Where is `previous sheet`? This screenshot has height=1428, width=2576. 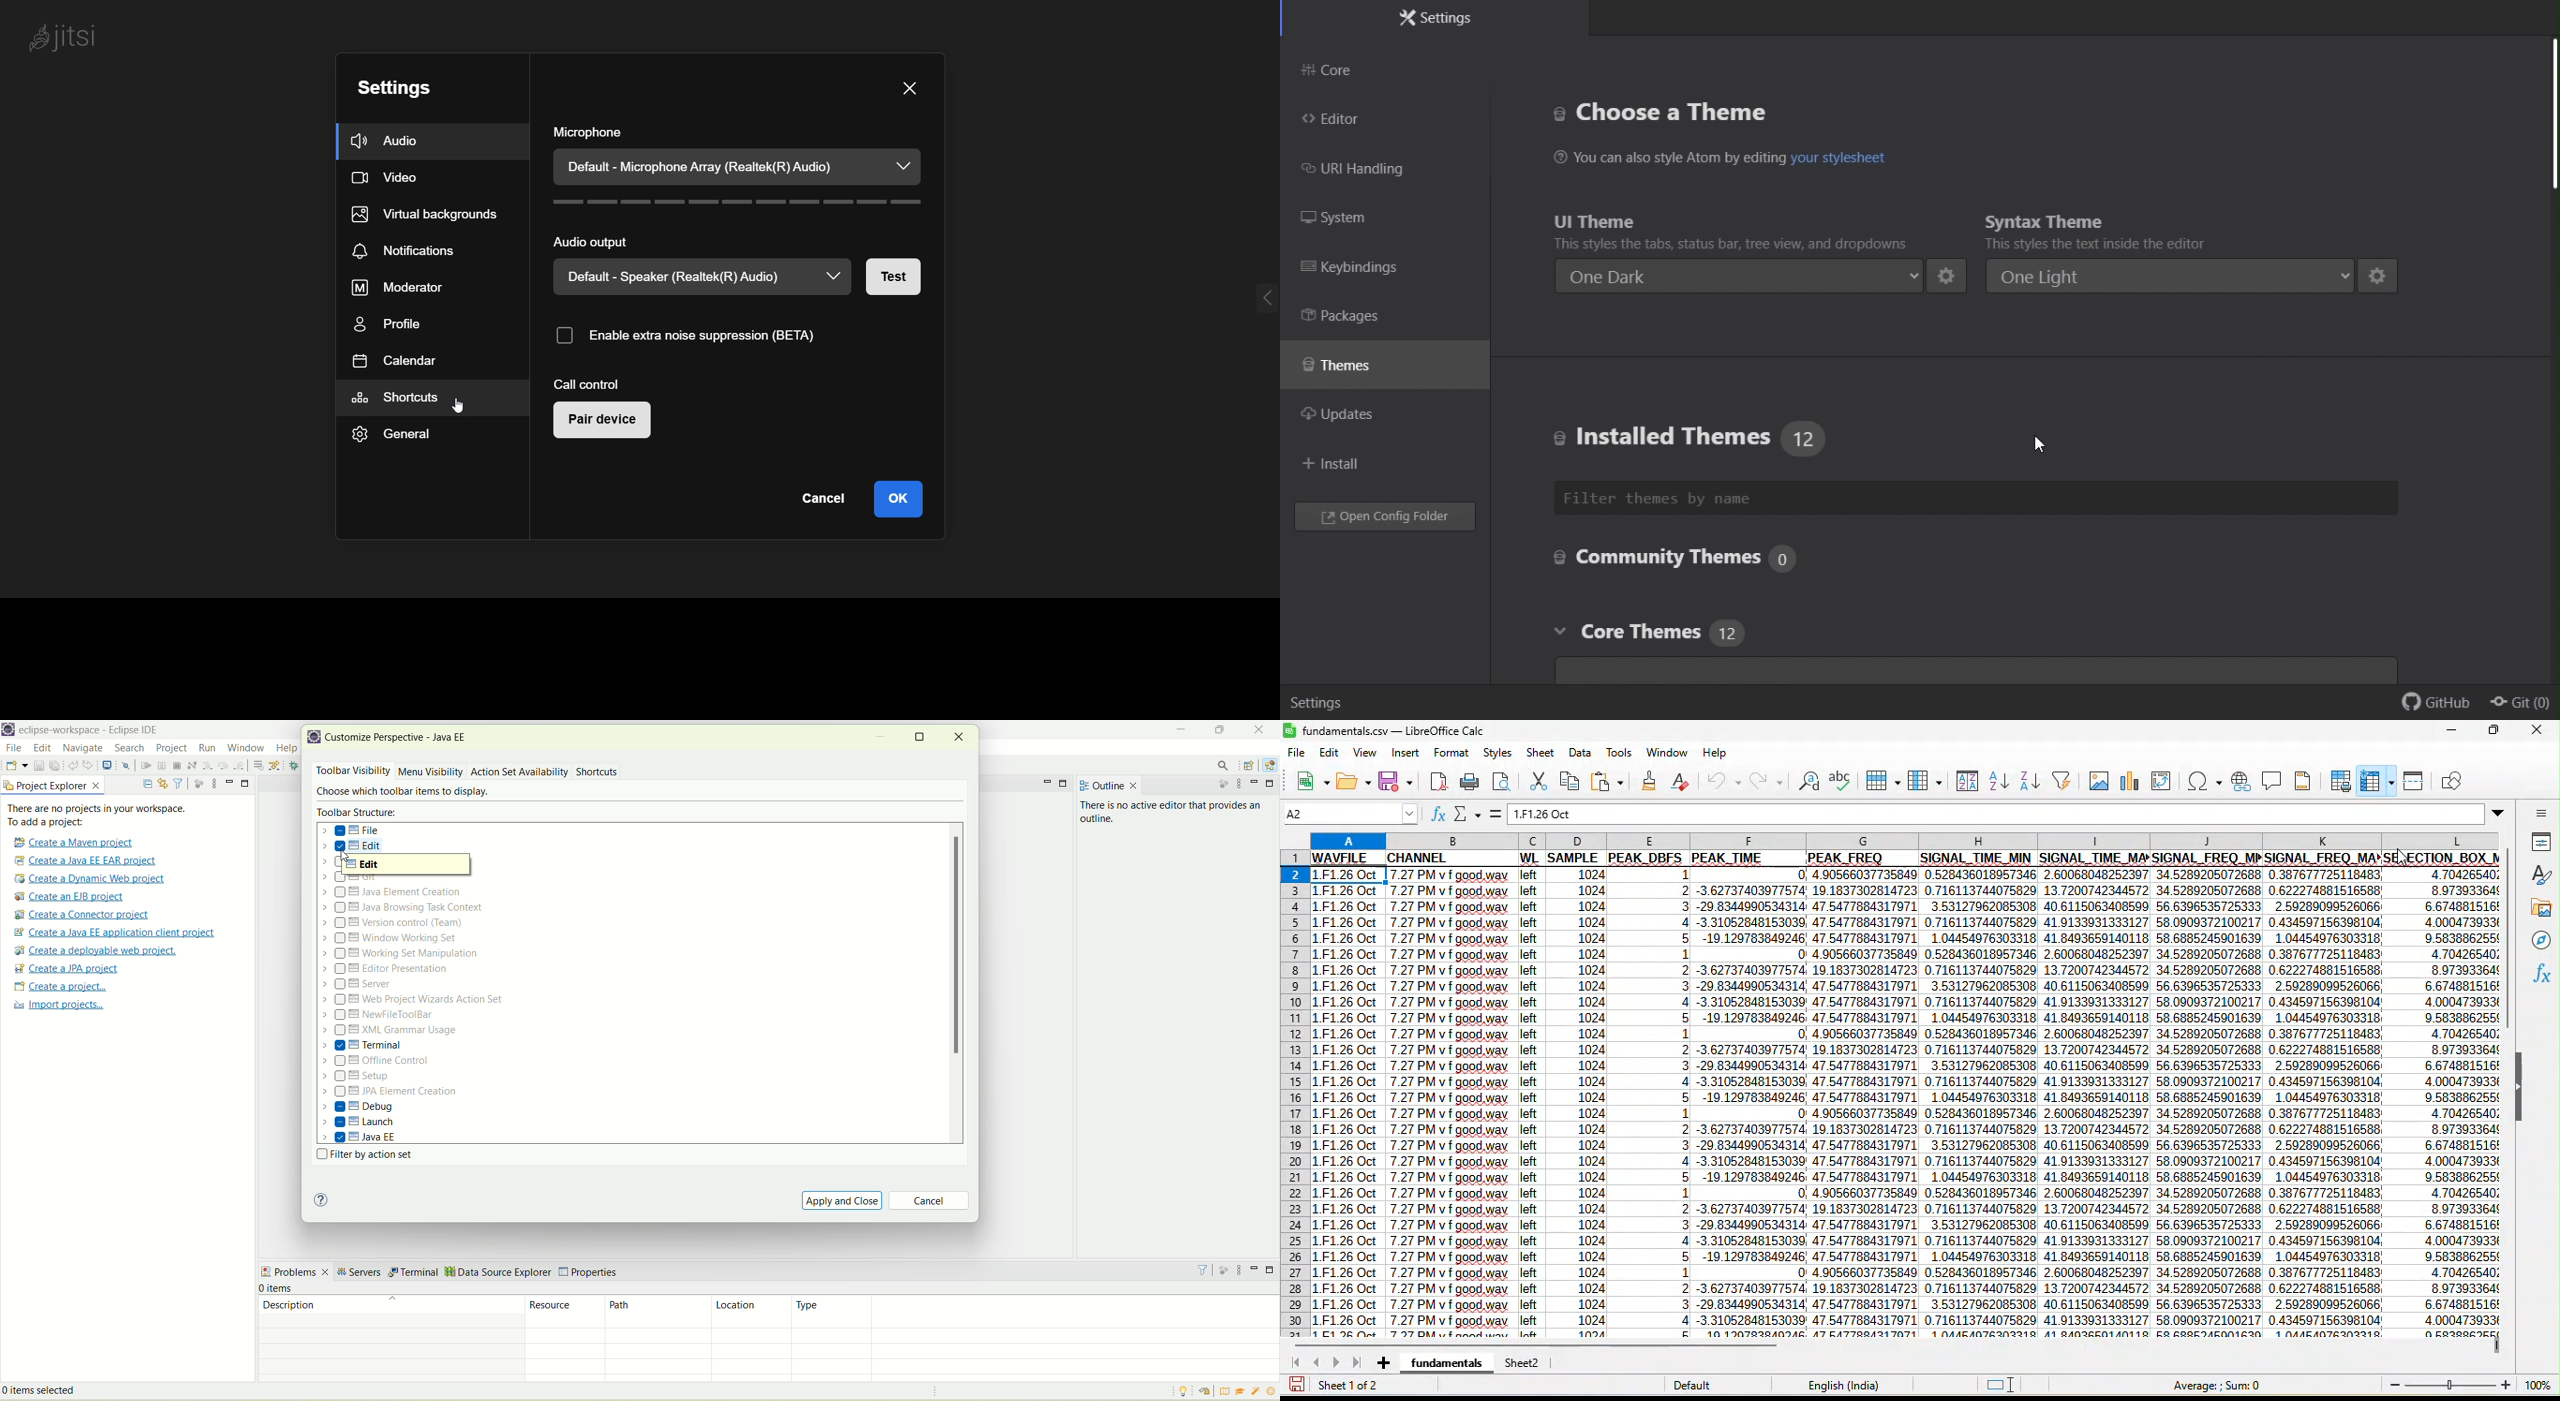 previous sheet is located at coordinates (1318, 1361).